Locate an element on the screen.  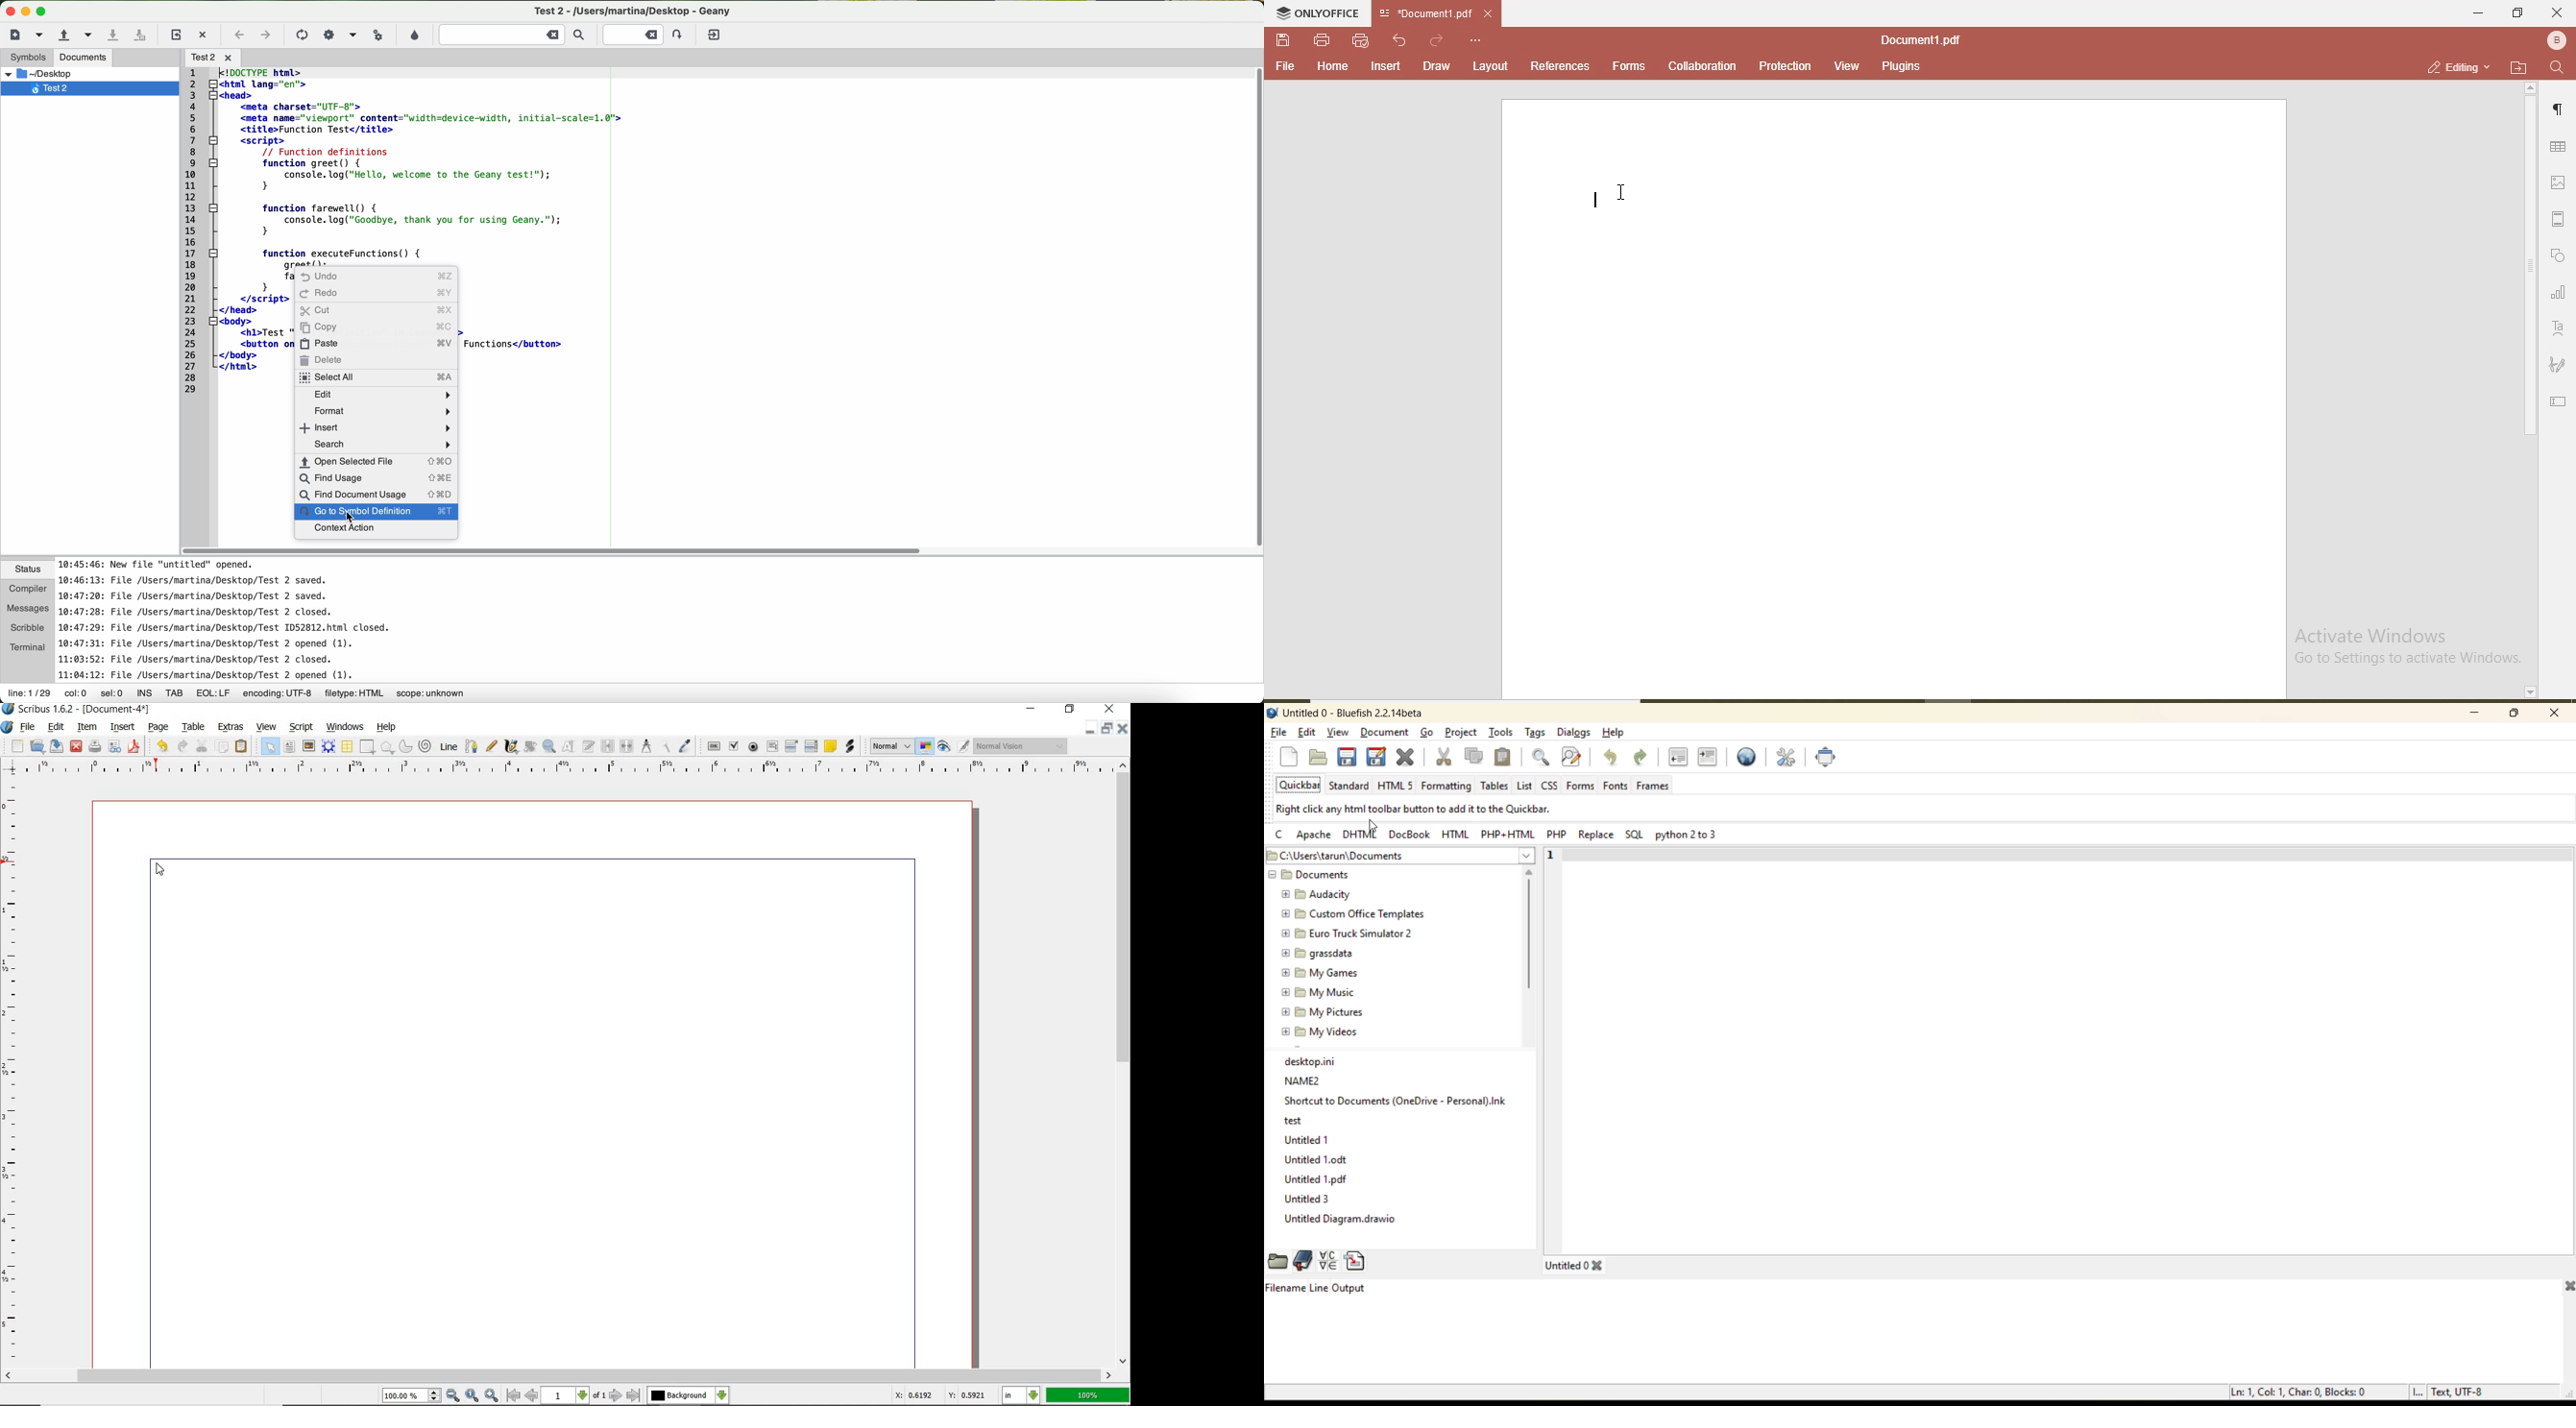
polygon is located at coordinates (388, 748).